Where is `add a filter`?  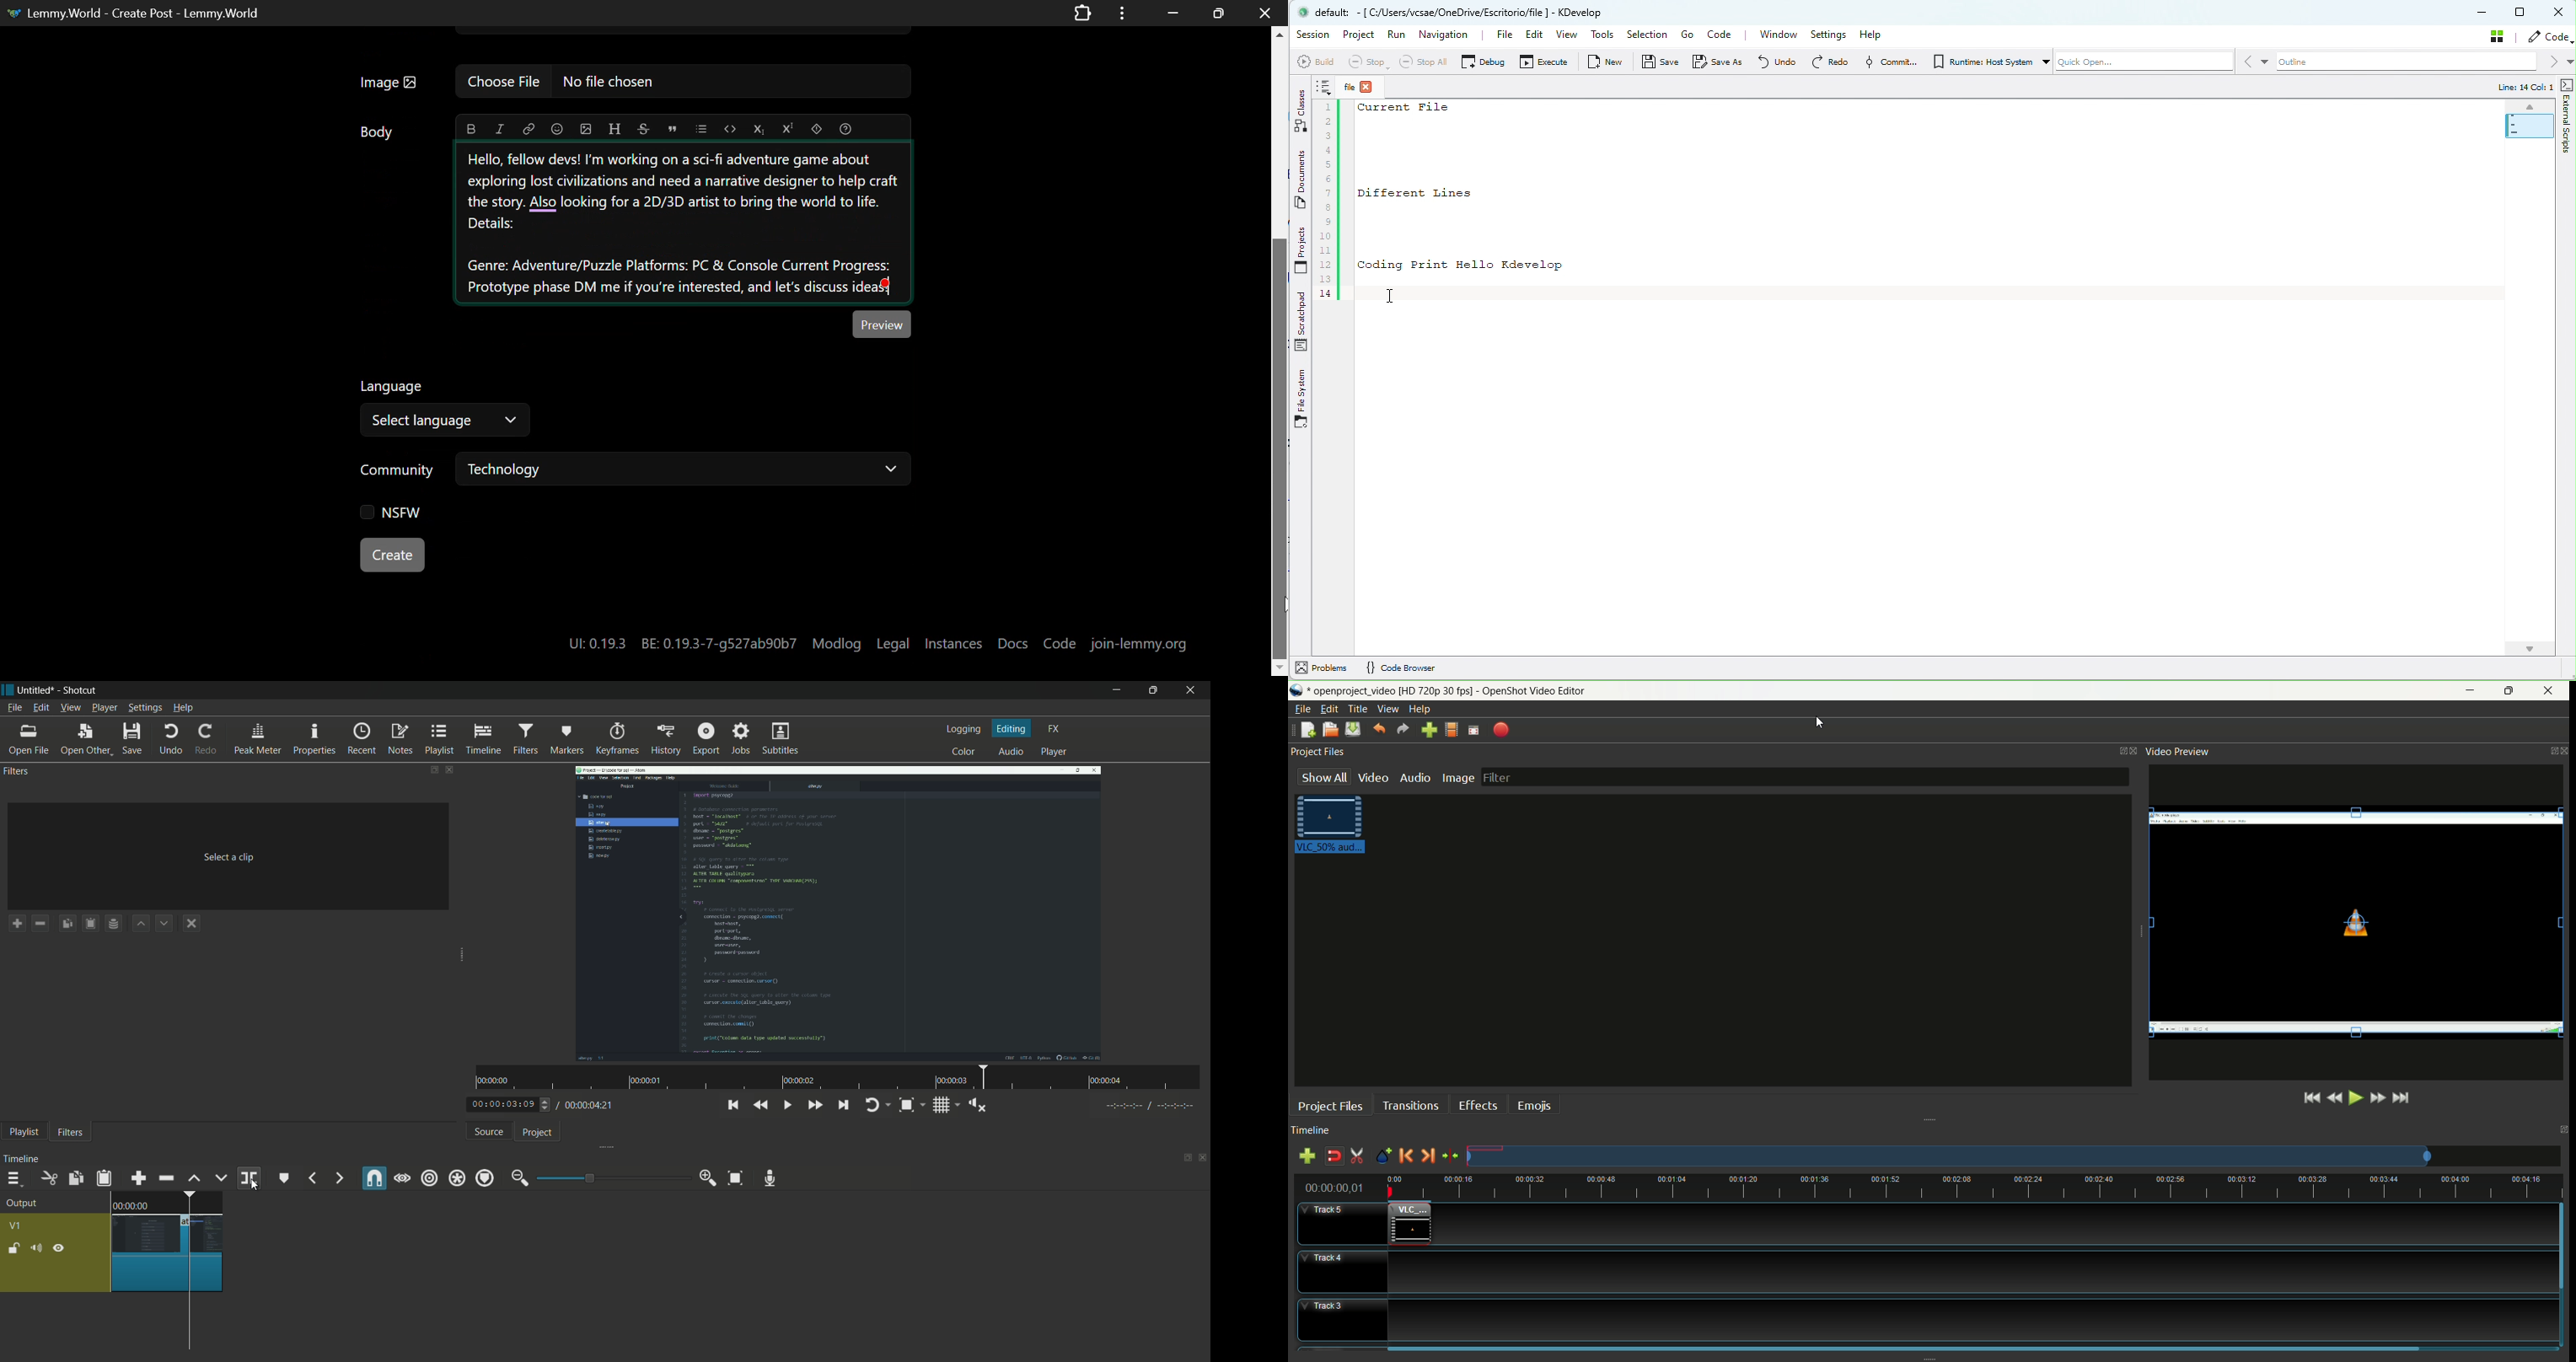 add a filter is located at coordinates (18, 924).